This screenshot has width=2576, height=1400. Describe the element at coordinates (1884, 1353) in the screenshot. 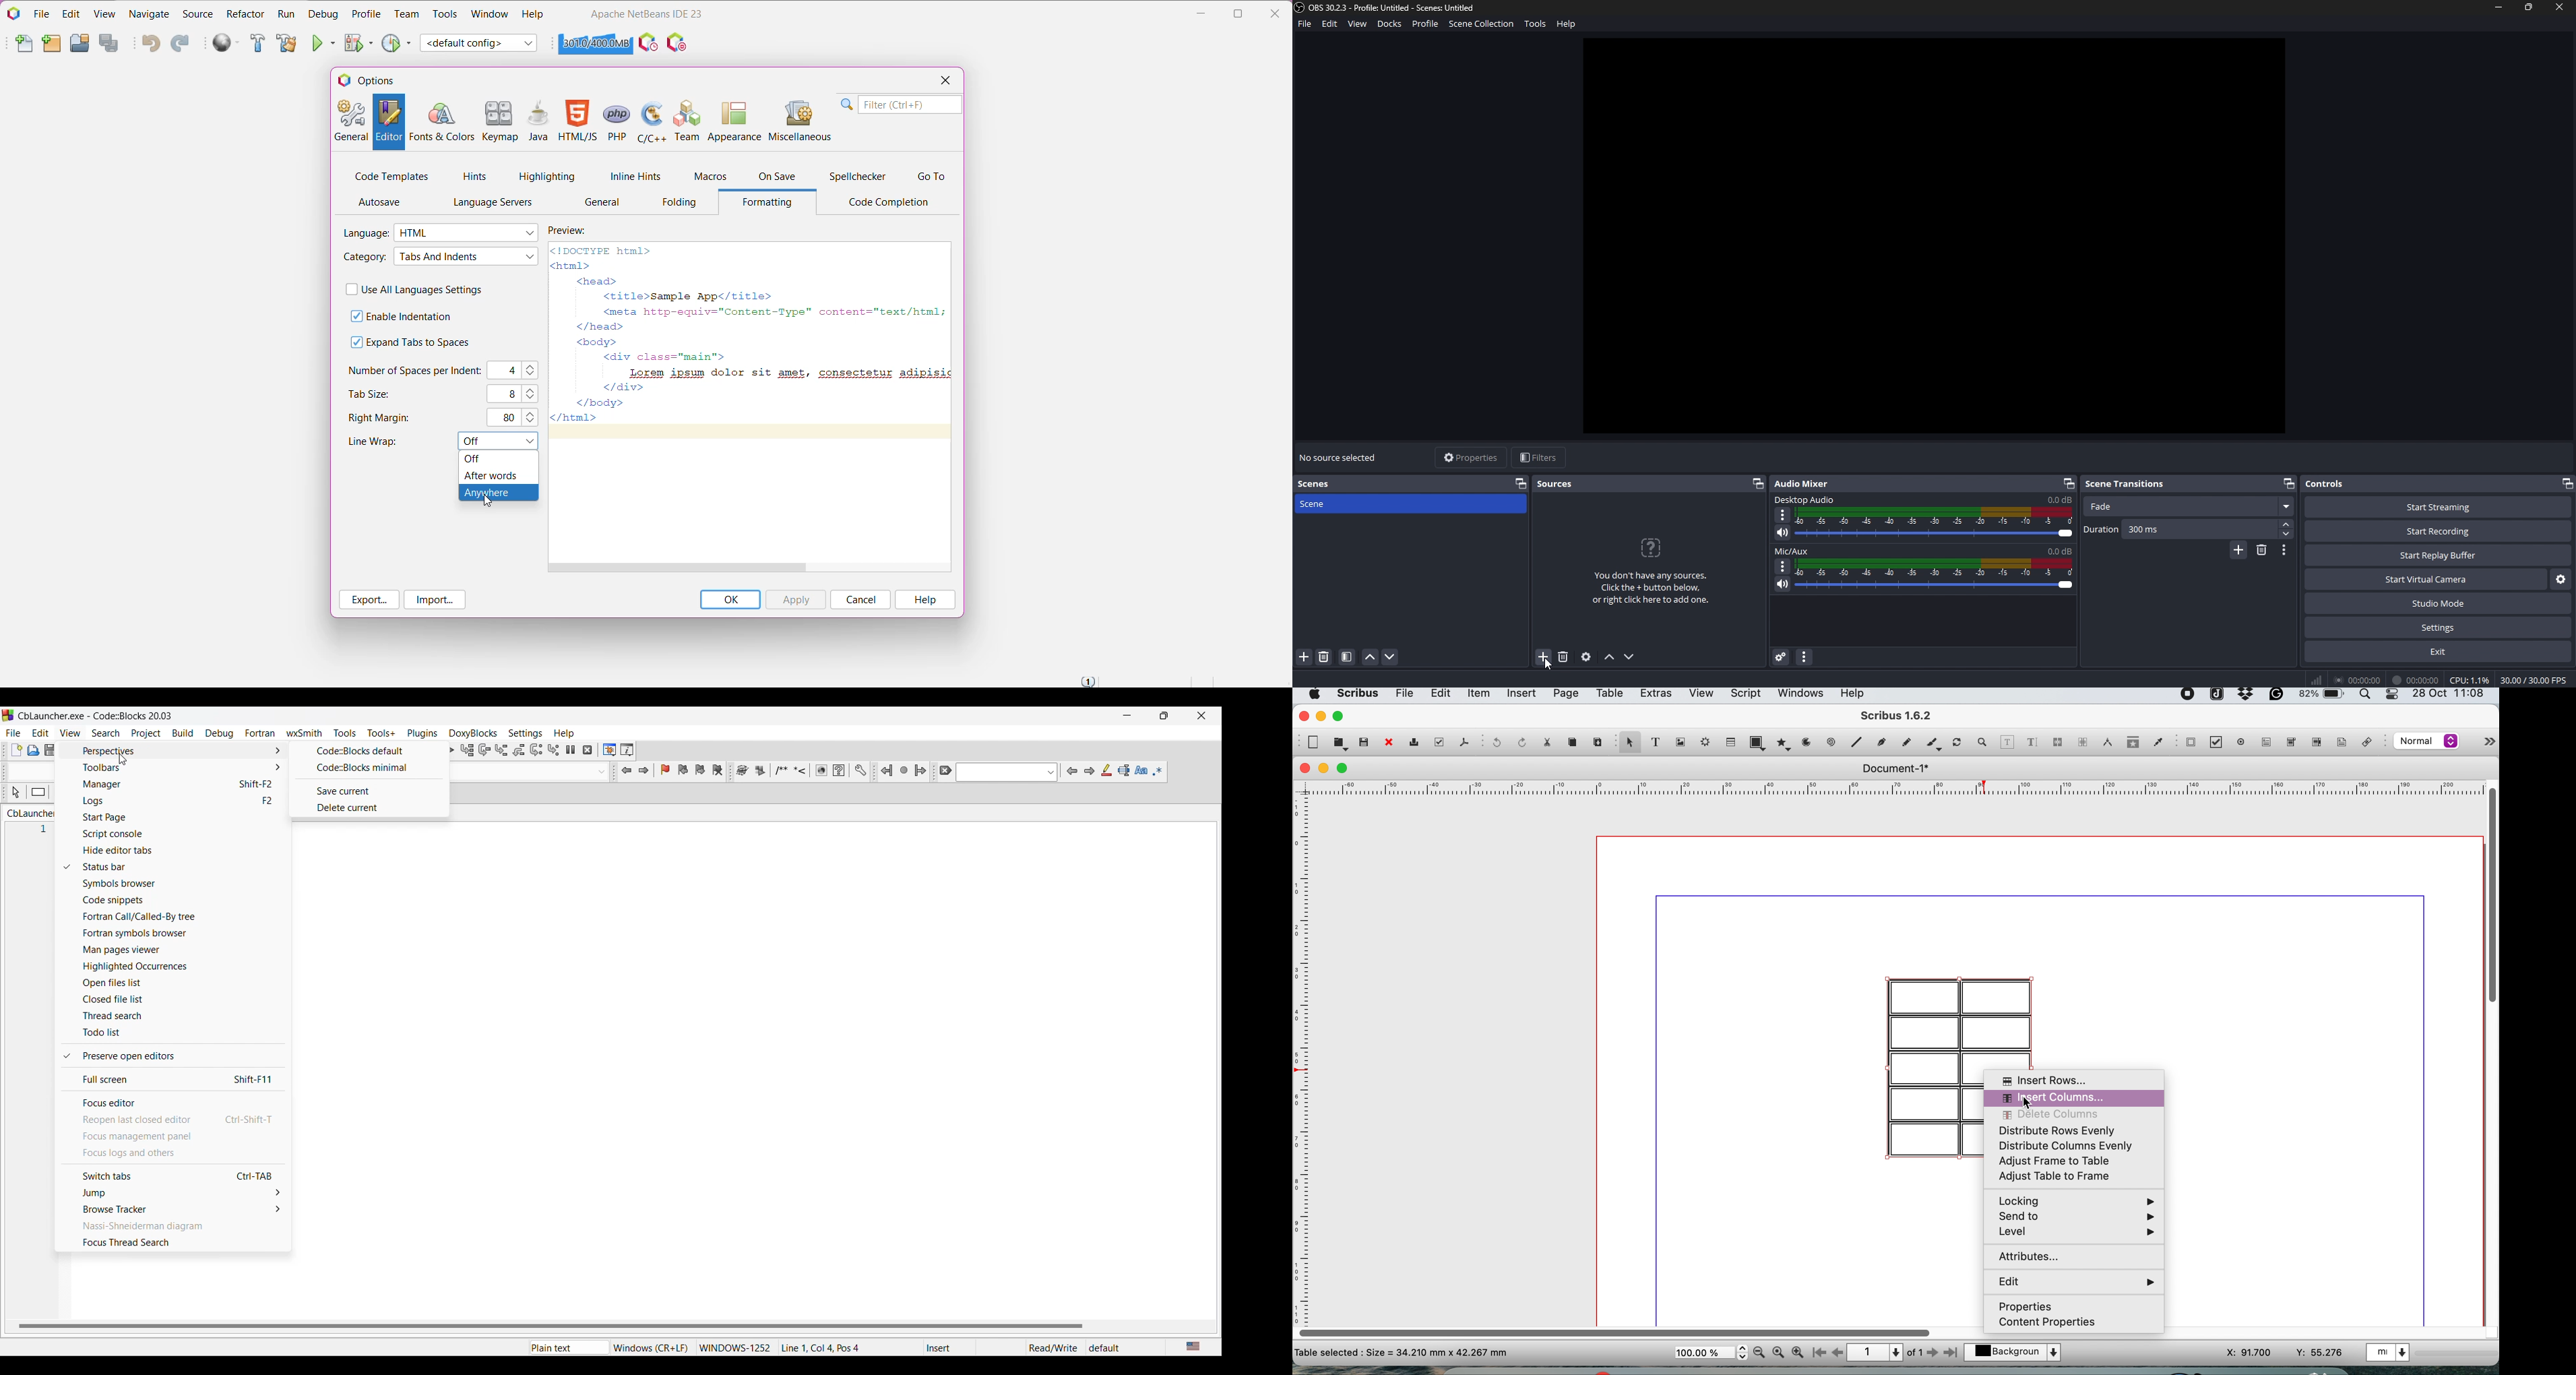

I see `page 1 of 1` at that location.